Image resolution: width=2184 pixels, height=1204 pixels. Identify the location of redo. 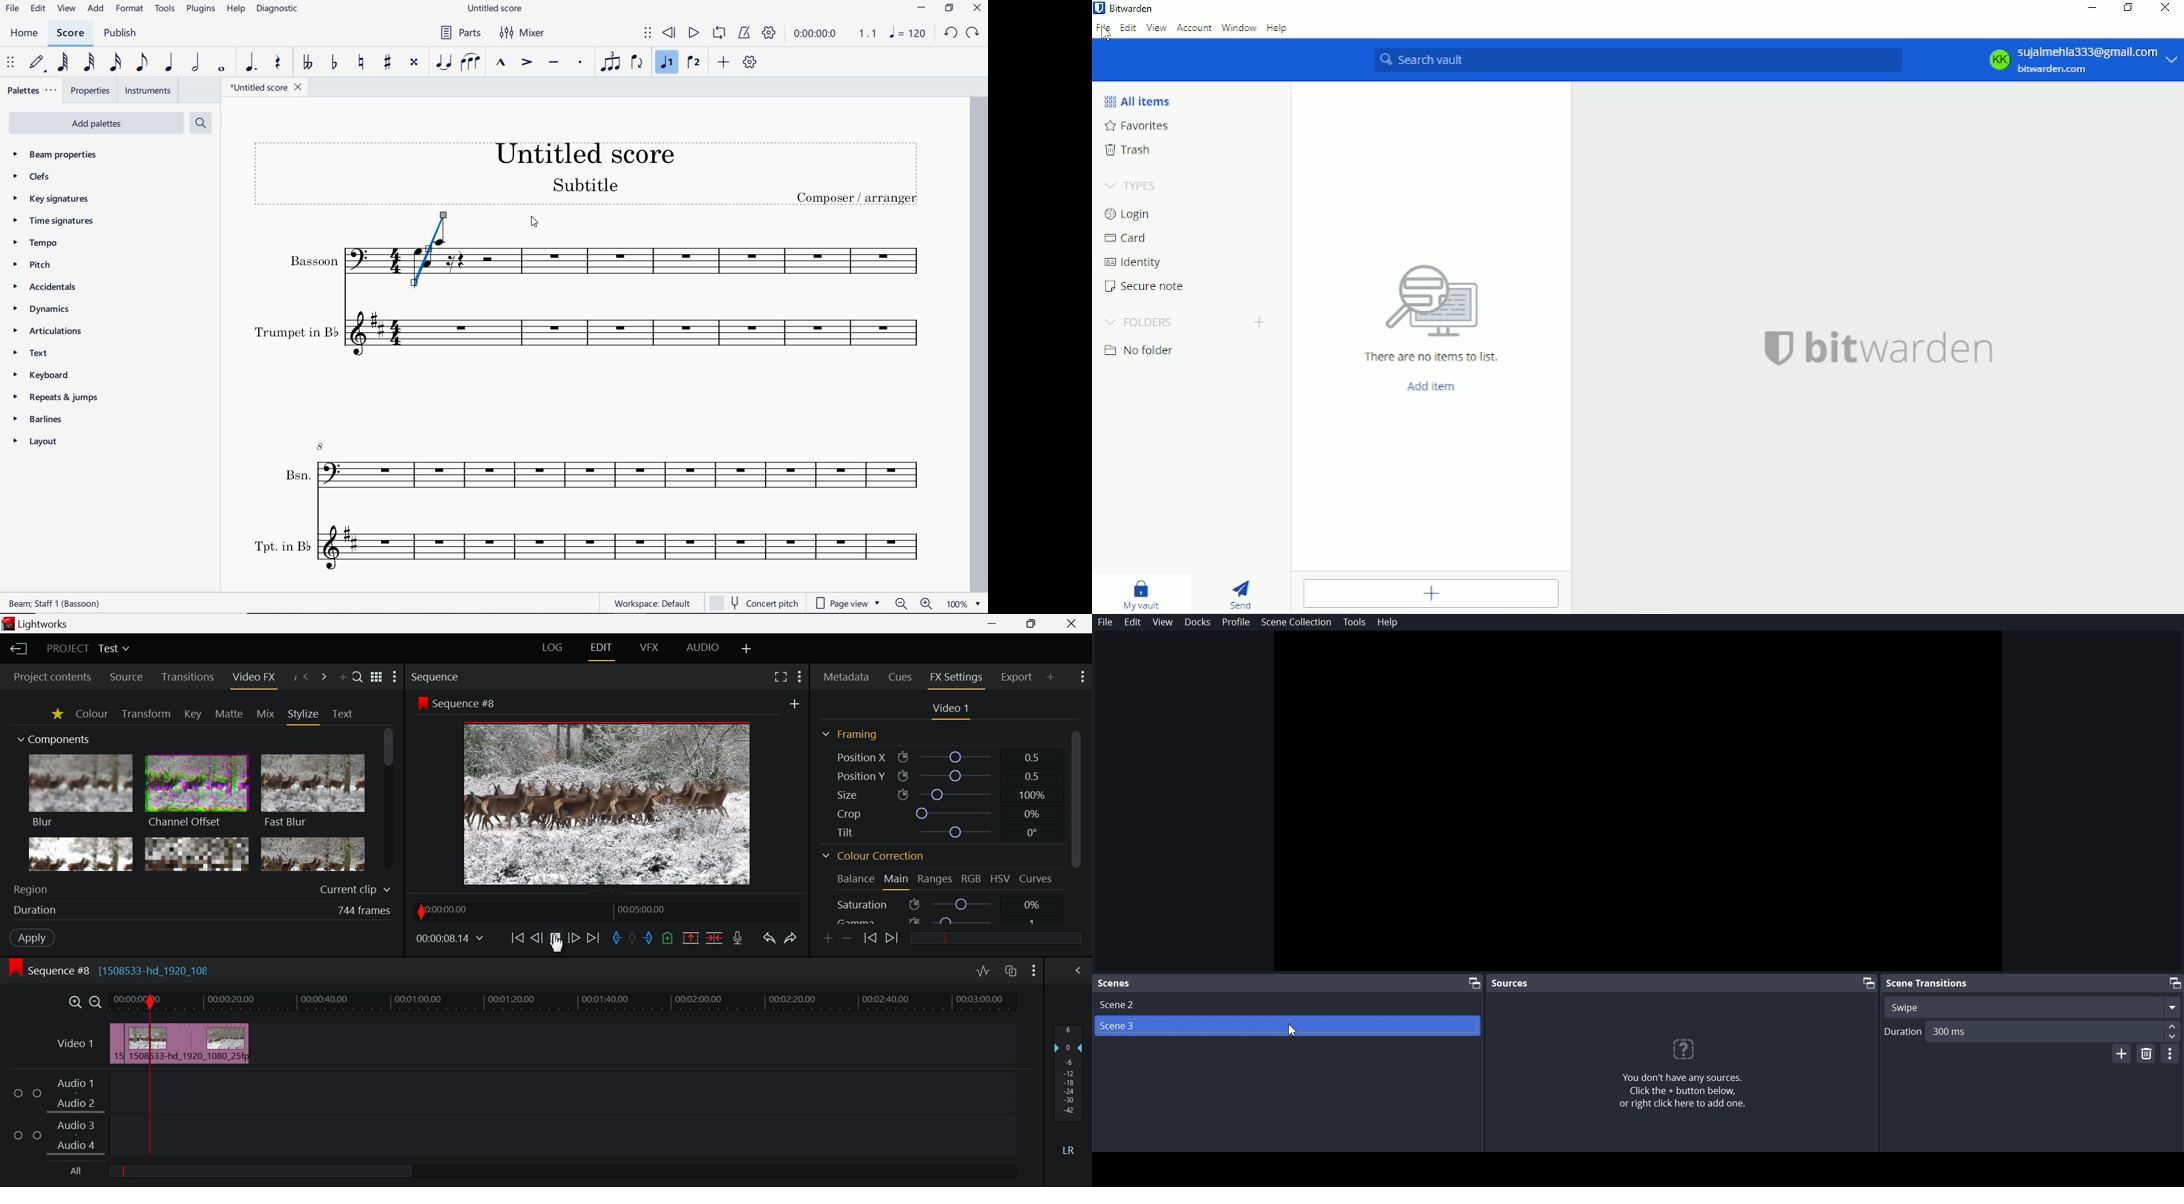
(972, 34).